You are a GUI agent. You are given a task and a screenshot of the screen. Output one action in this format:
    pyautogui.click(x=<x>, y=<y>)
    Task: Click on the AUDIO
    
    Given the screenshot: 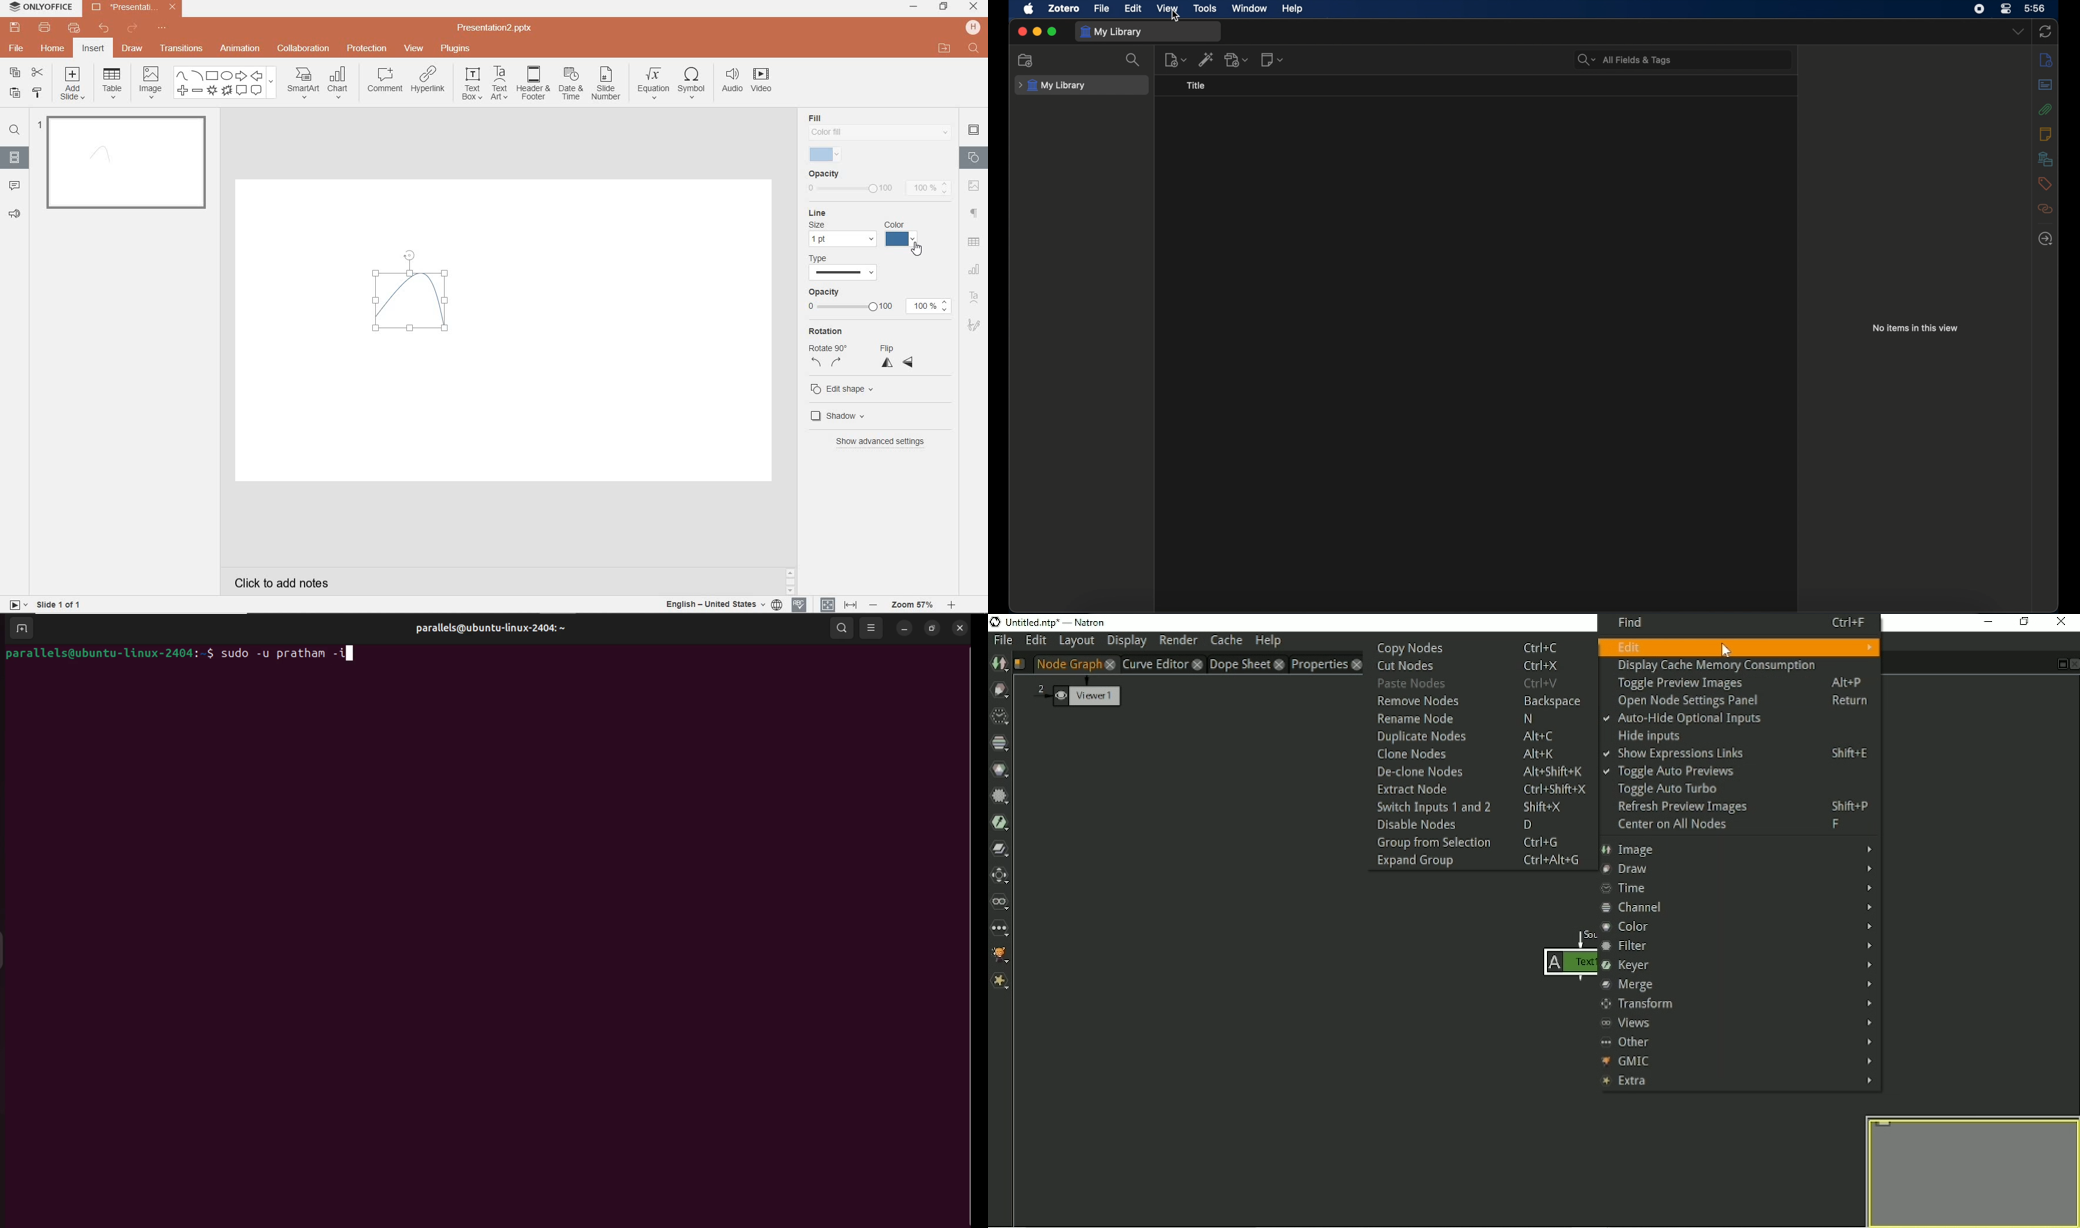 What is the action you would take?
    pyautogui.click(x=733, y=81)
    